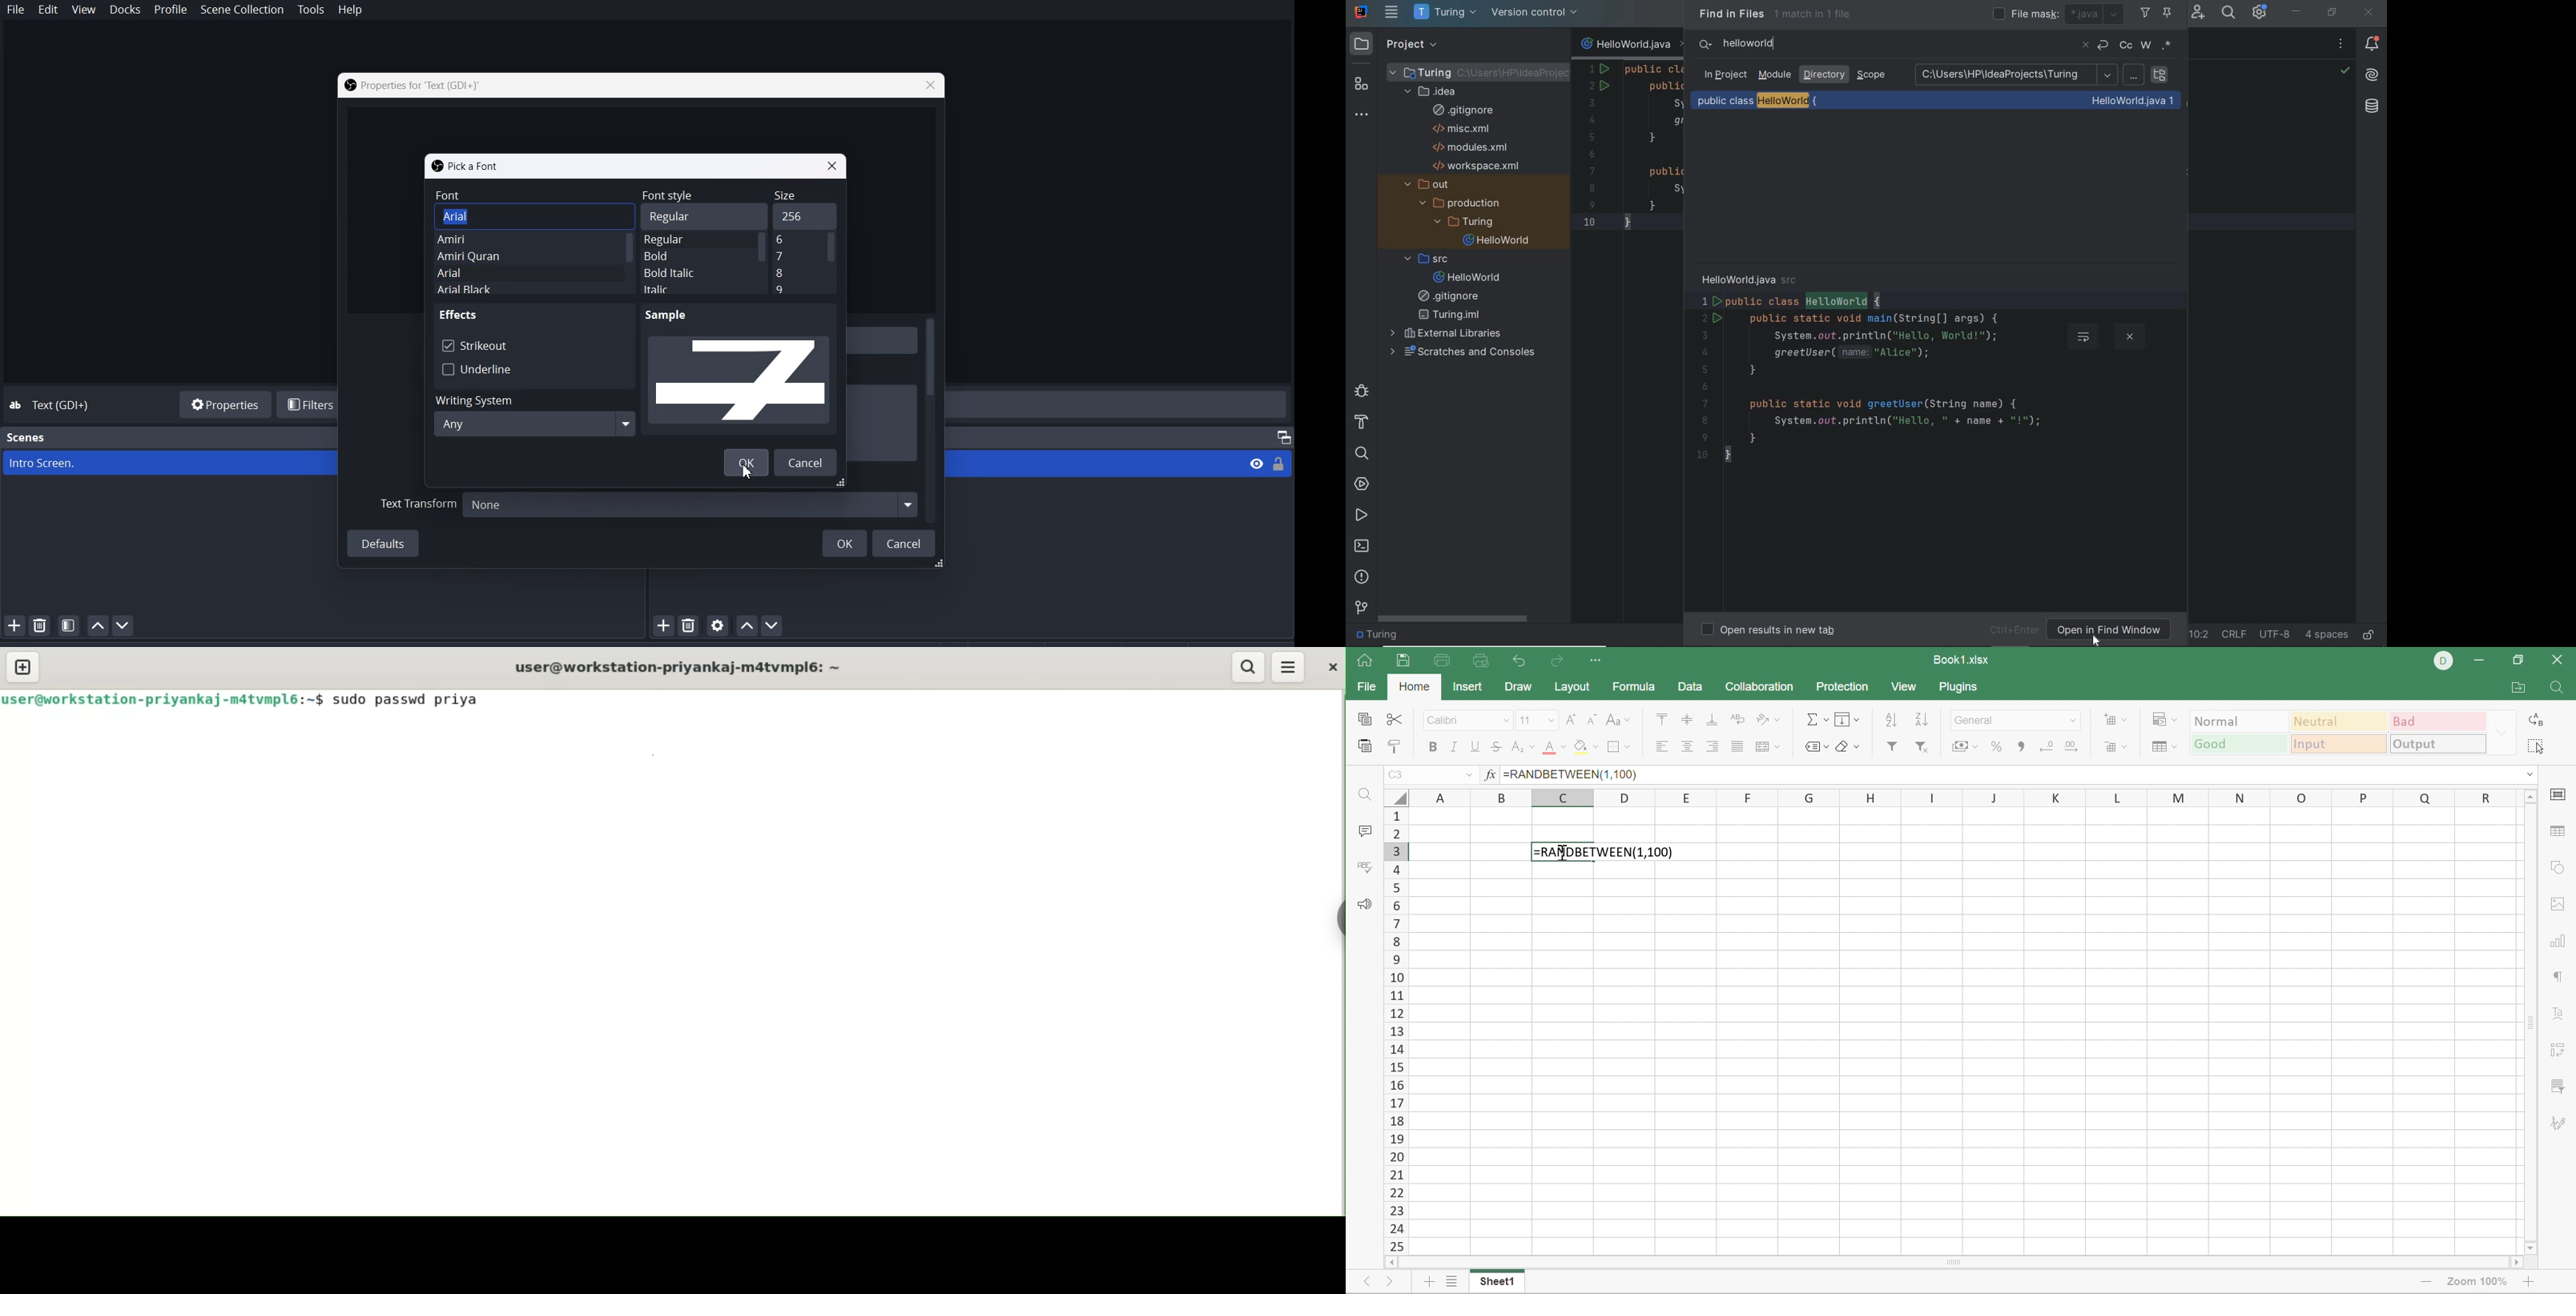 Image resolution: width=2576 pixels, height=1316 pixels. Describe the element at coordinates (2559, 869) in the screenshot. I see `shape settings` at that location.